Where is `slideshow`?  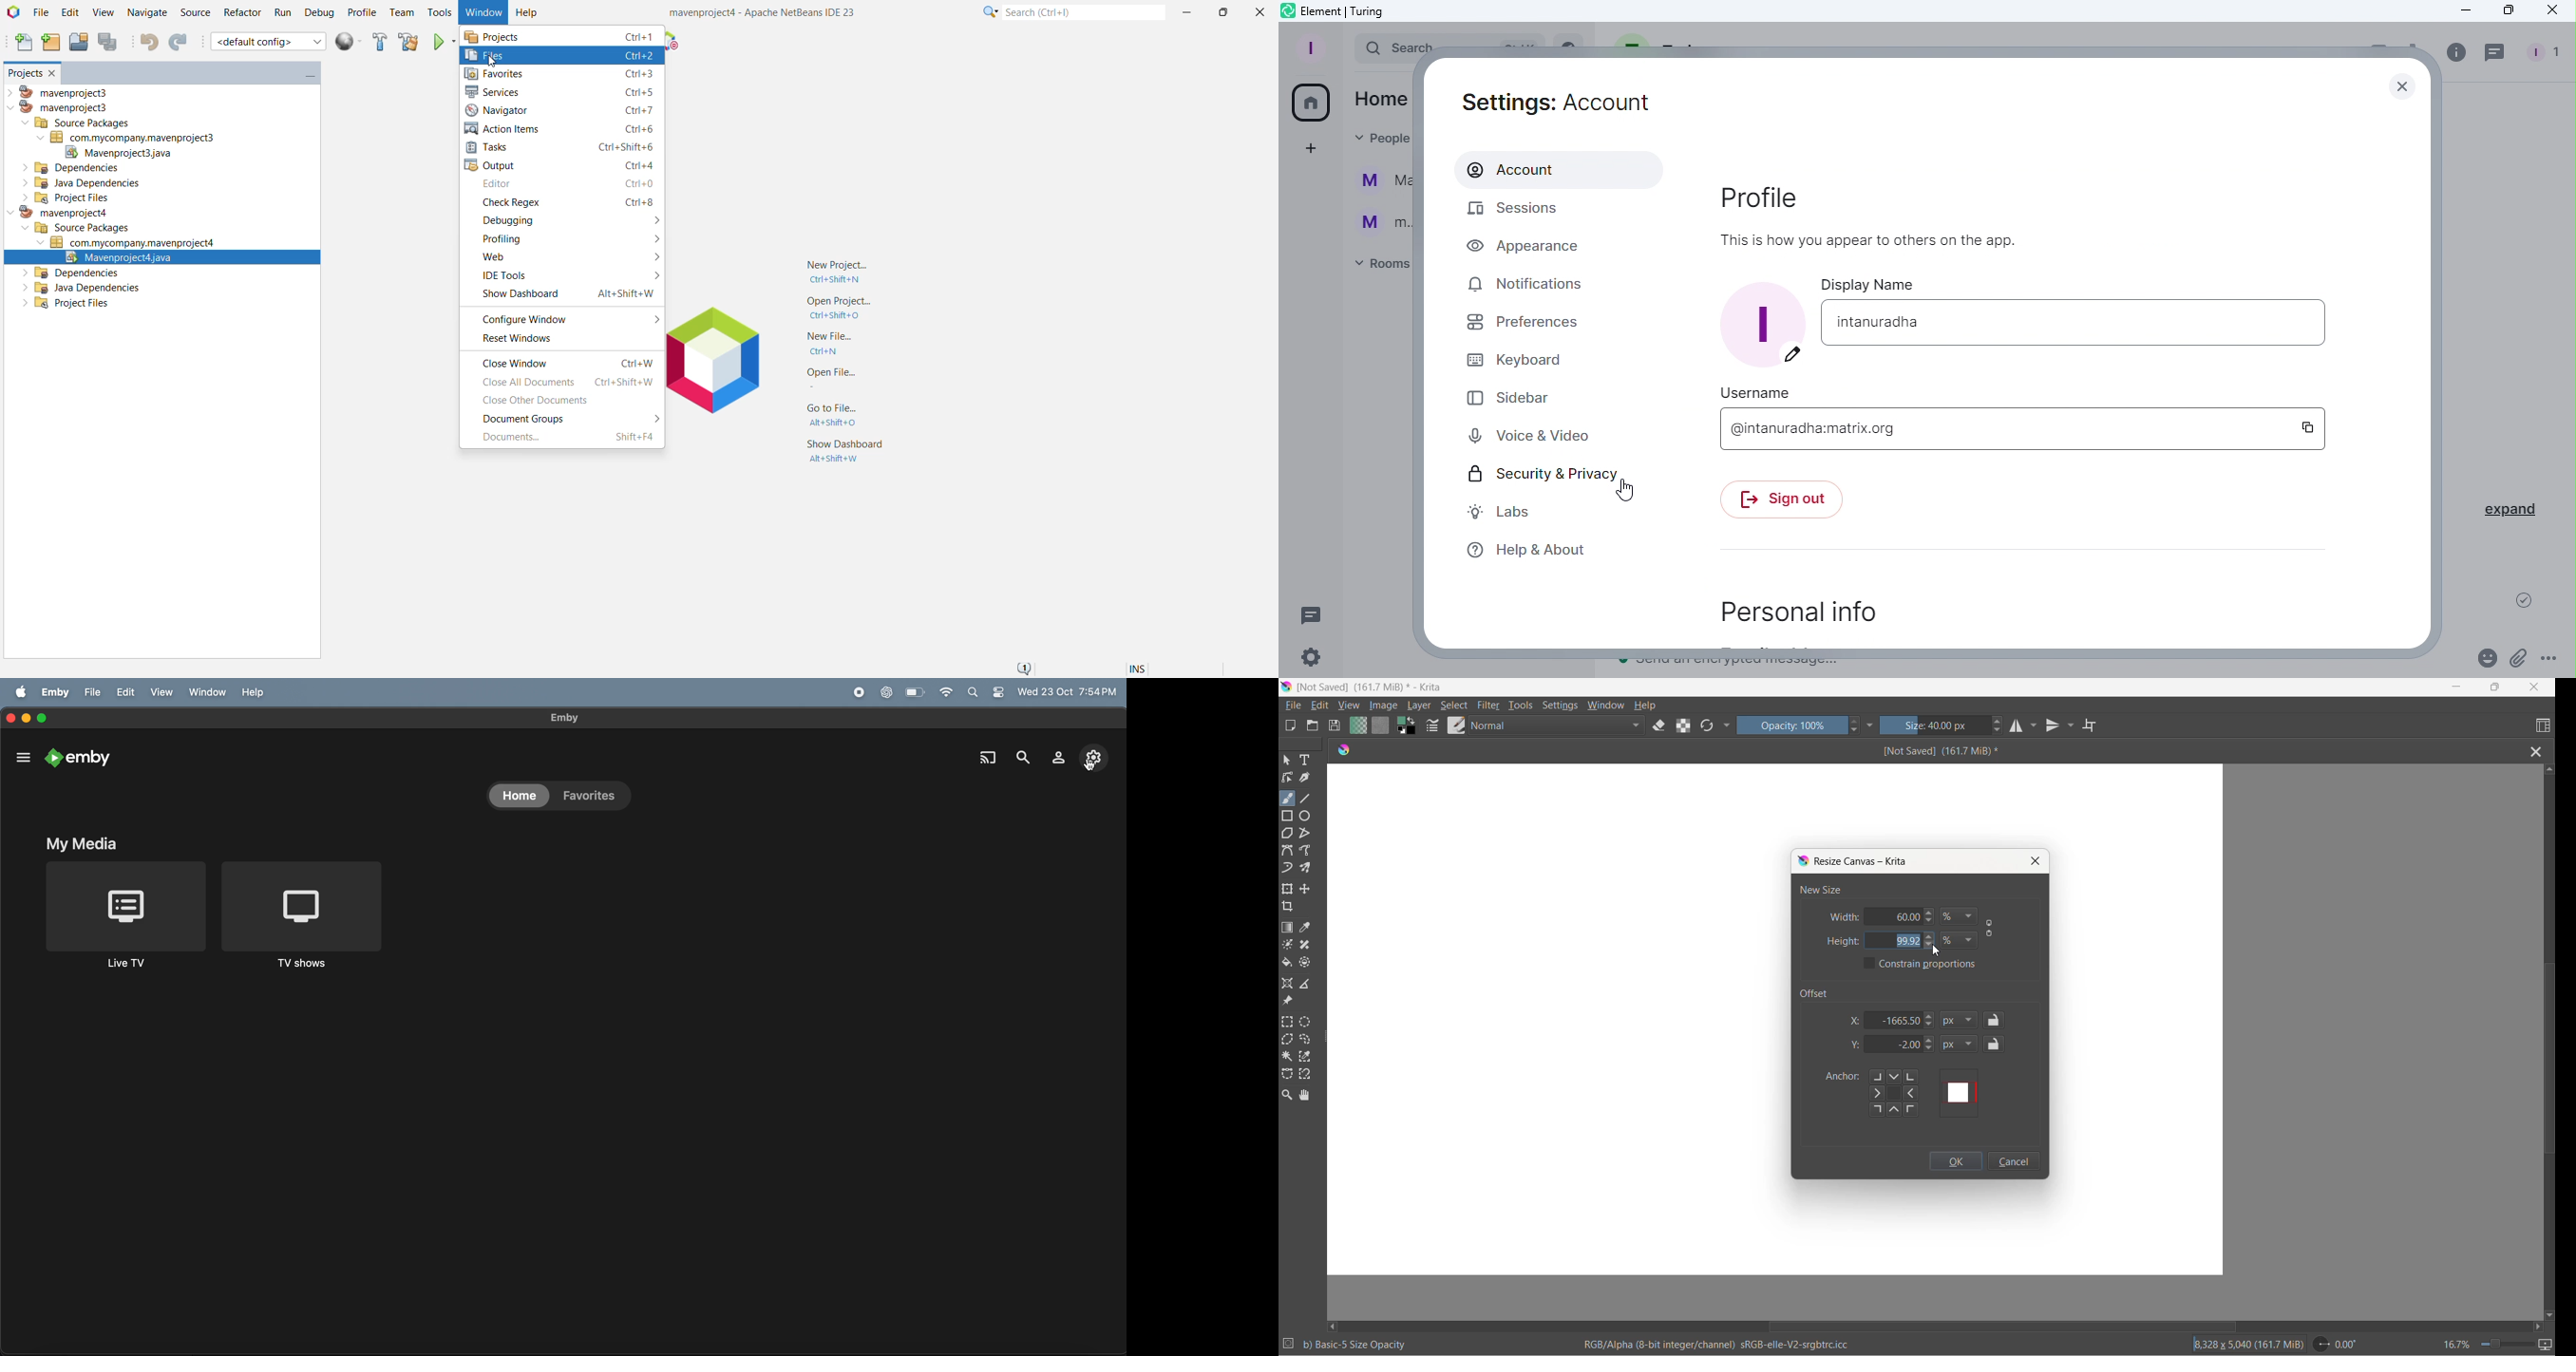
slideshow is located at coordinates (2546, 1345).